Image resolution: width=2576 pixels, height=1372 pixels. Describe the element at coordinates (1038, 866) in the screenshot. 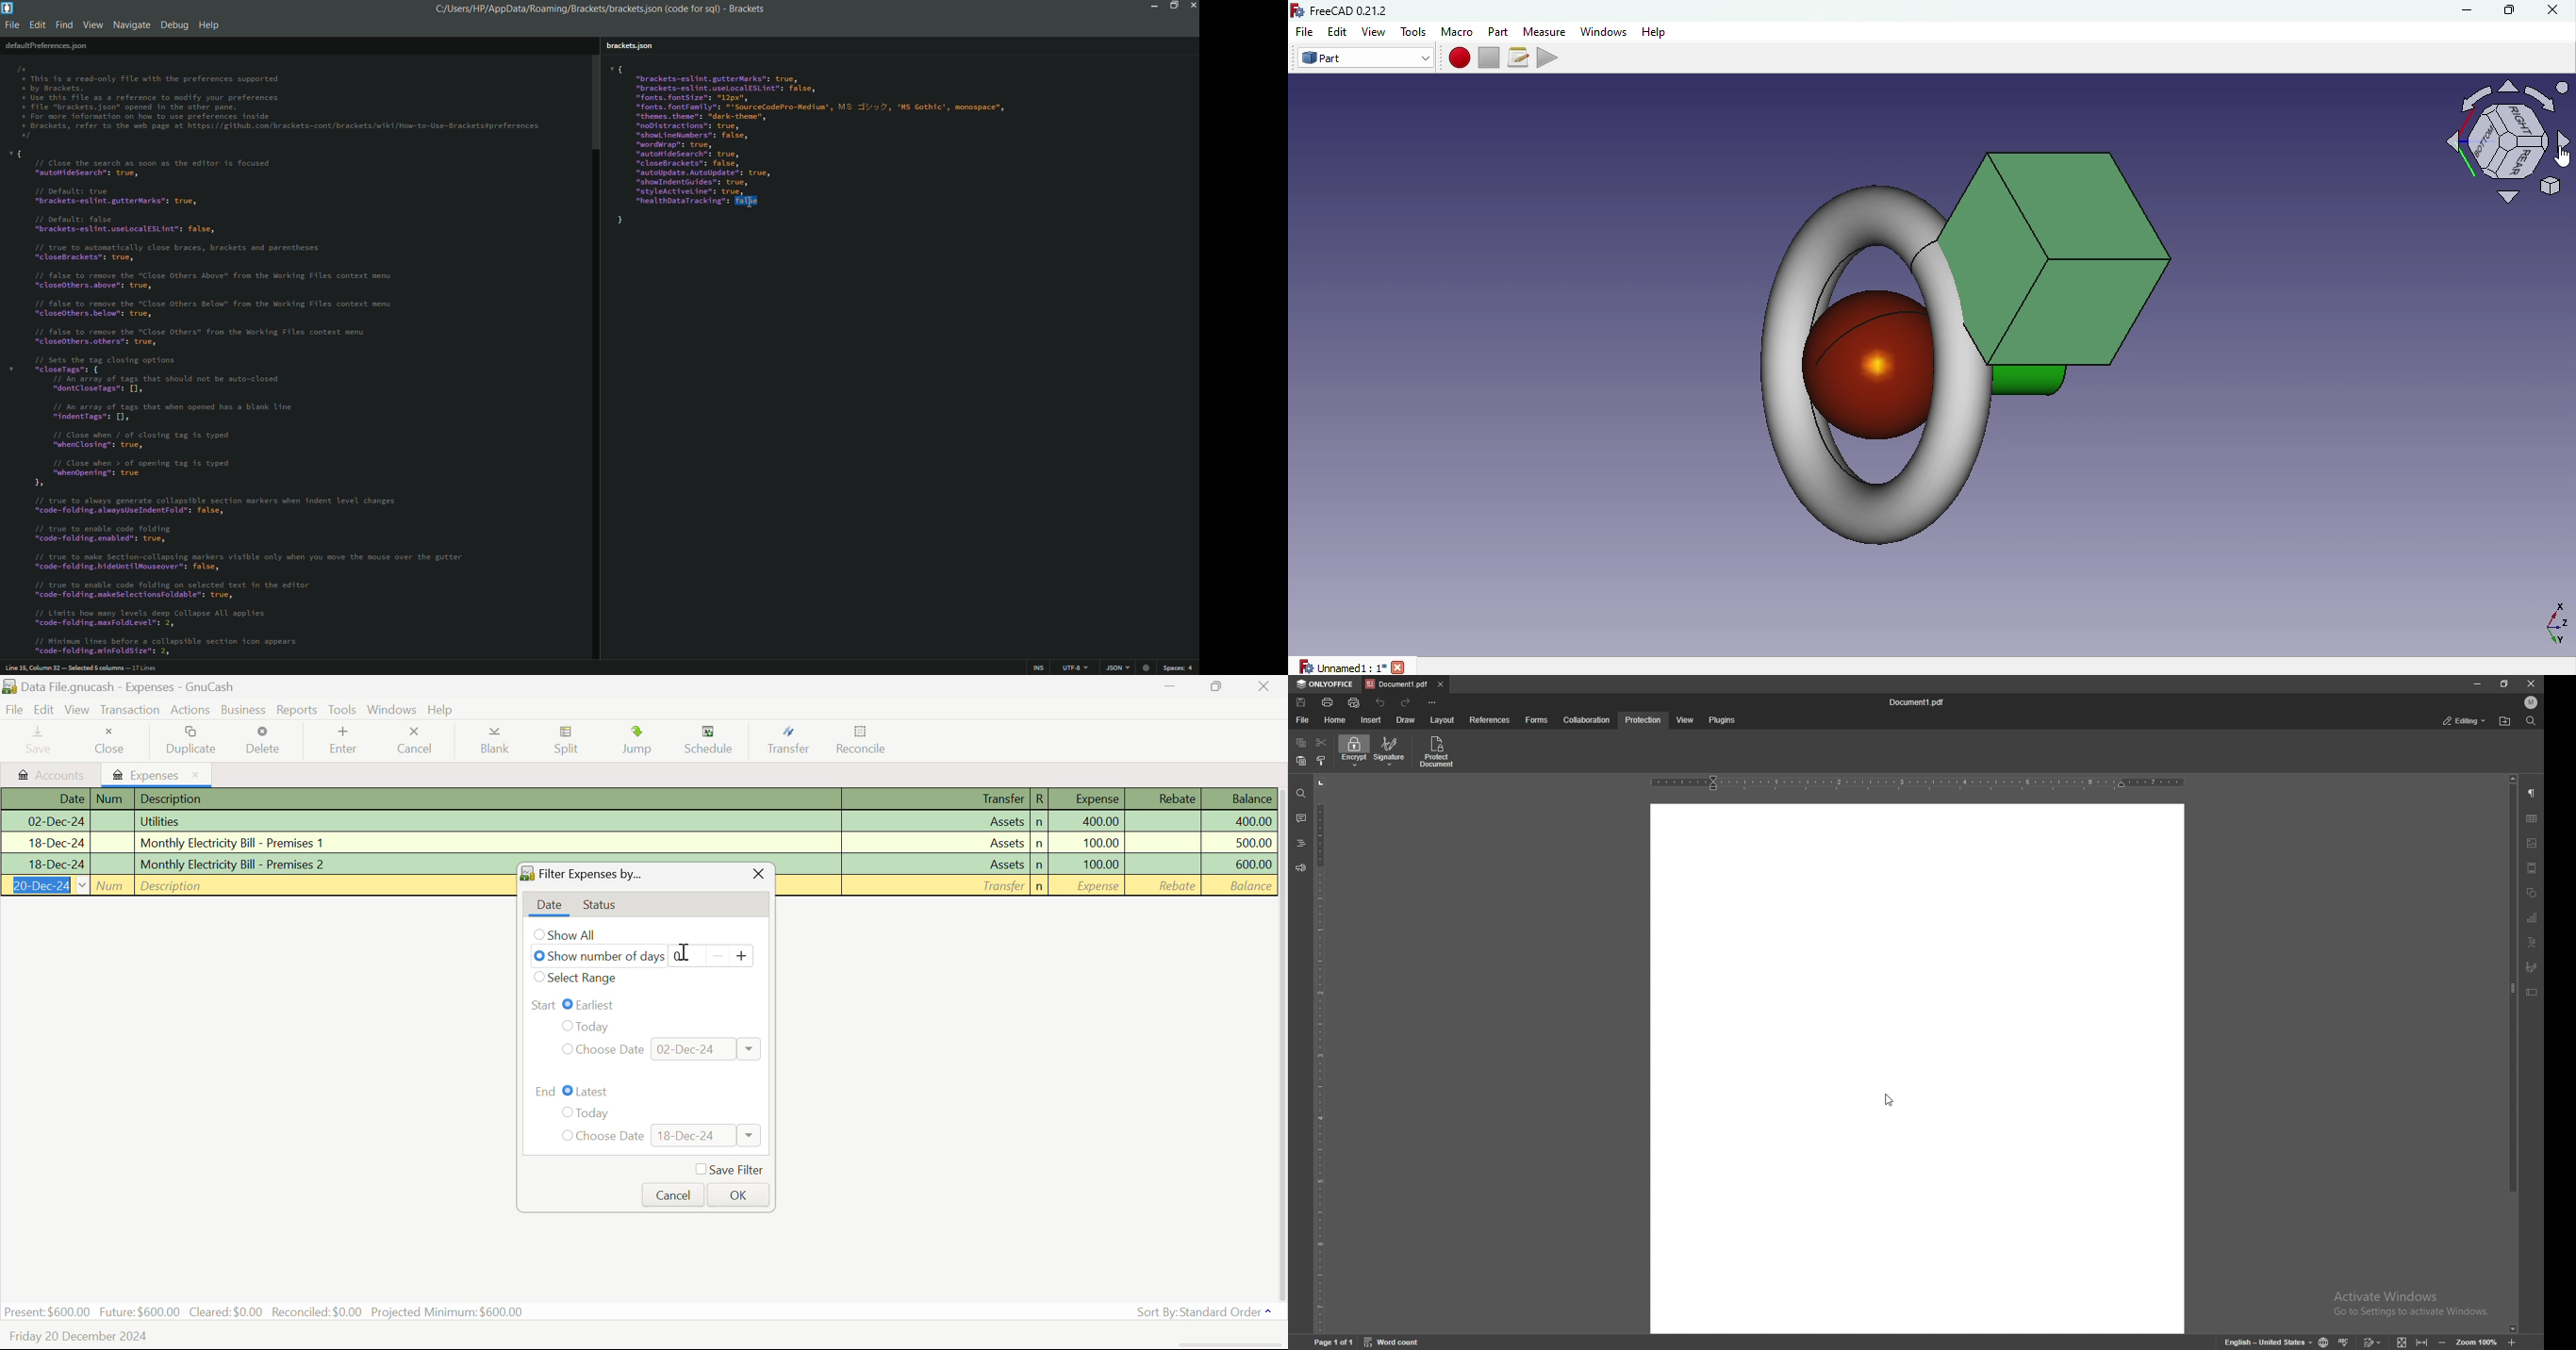

I see `n` at that location.